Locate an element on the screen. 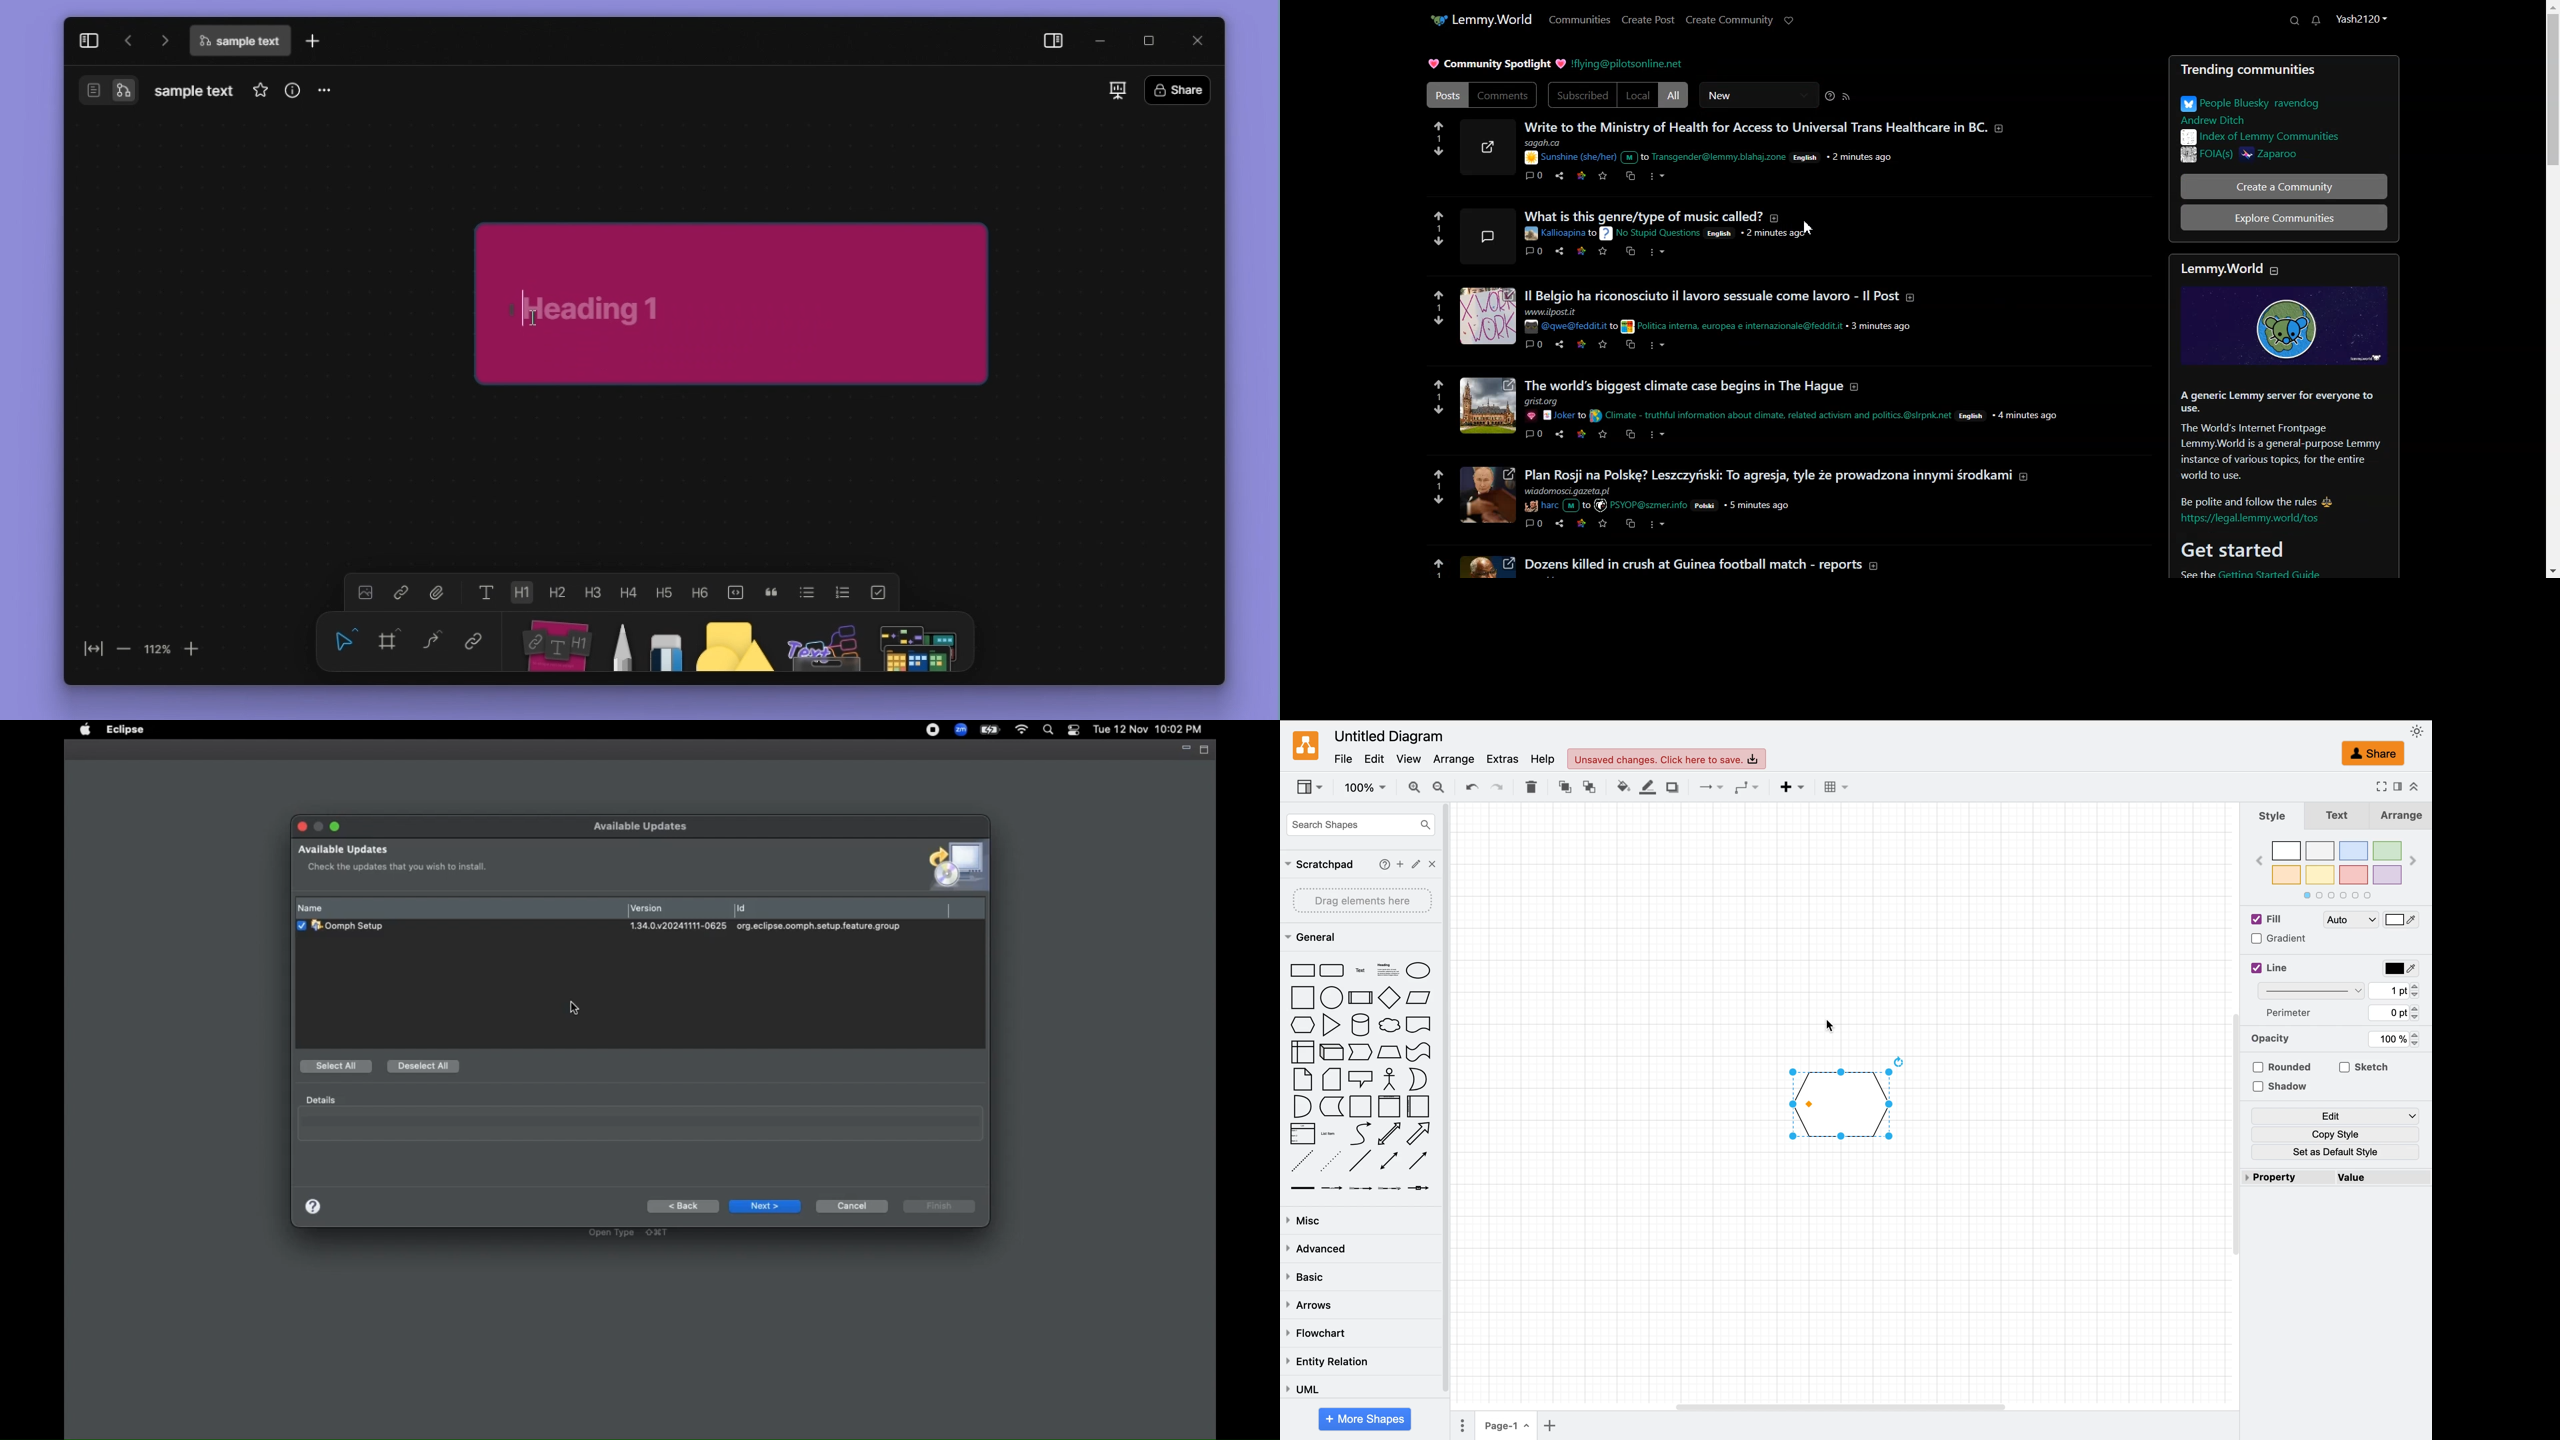 Image resolution: width=2576 pixels, height=1456 pixels. filename is located at coordinates (194, 92).